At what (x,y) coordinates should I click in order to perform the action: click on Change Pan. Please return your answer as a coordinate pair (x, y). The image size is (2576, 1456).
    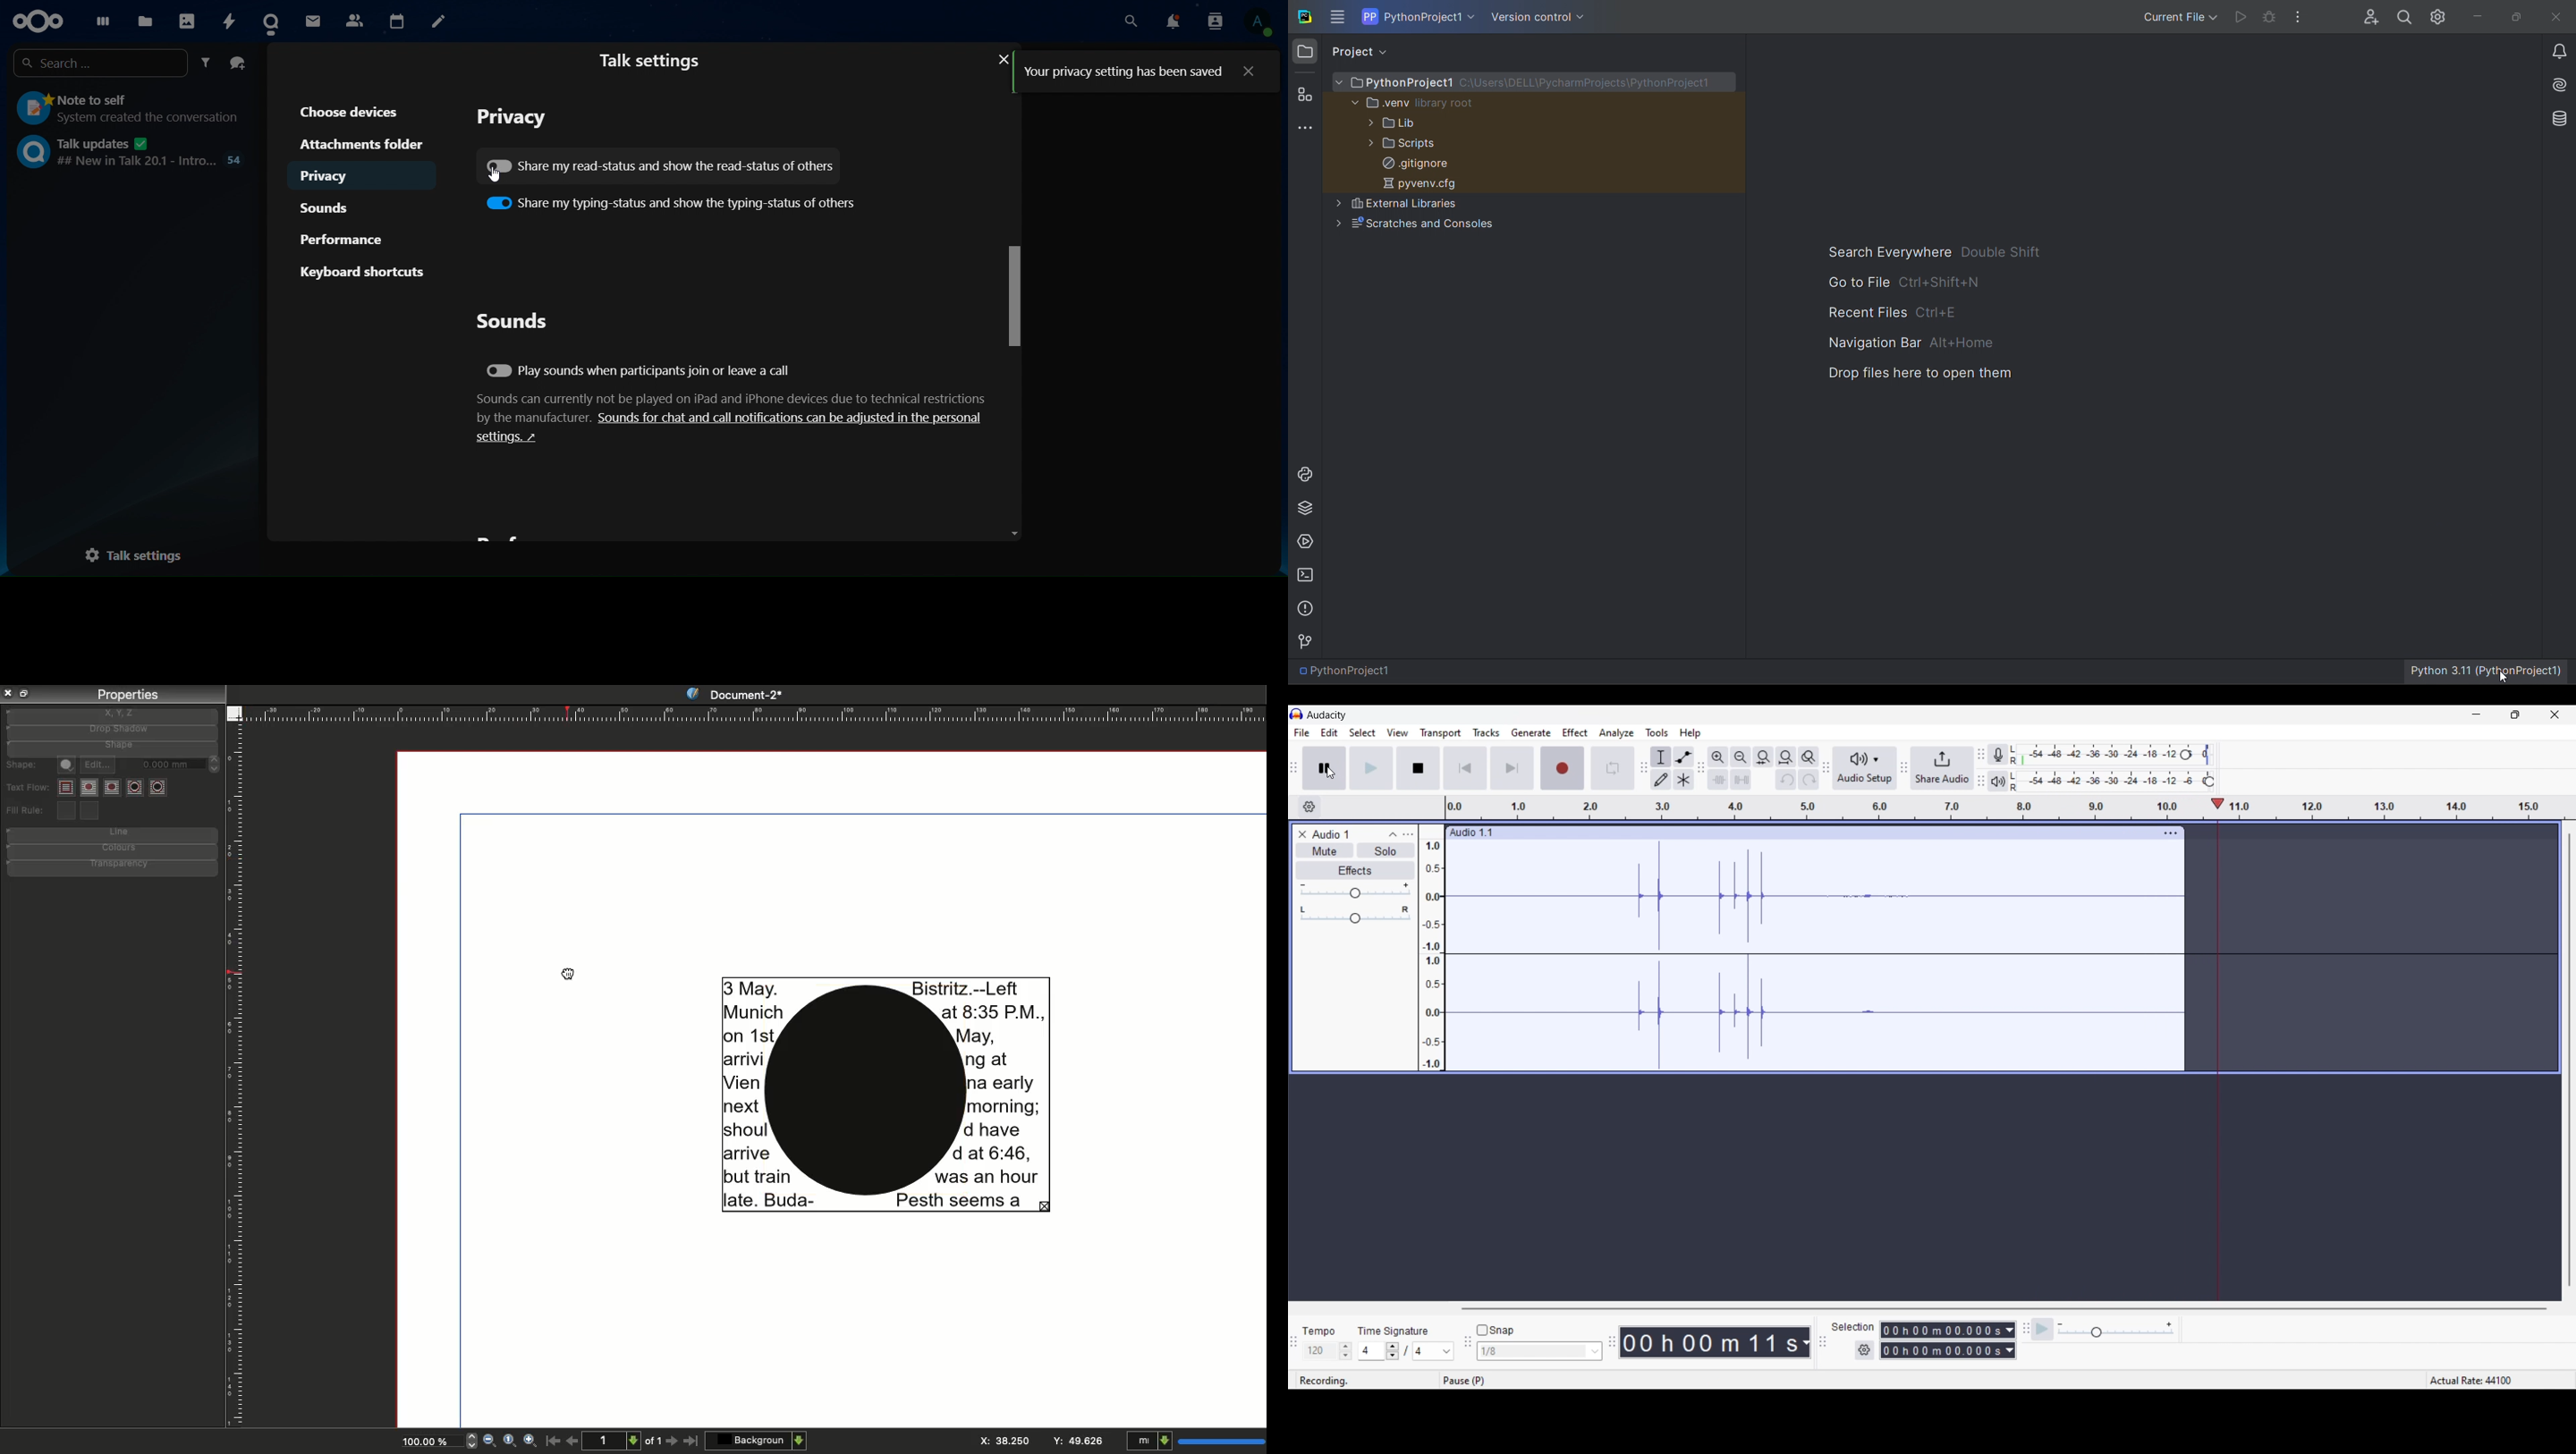
    Looking at the image, I should click on (1356, 920).